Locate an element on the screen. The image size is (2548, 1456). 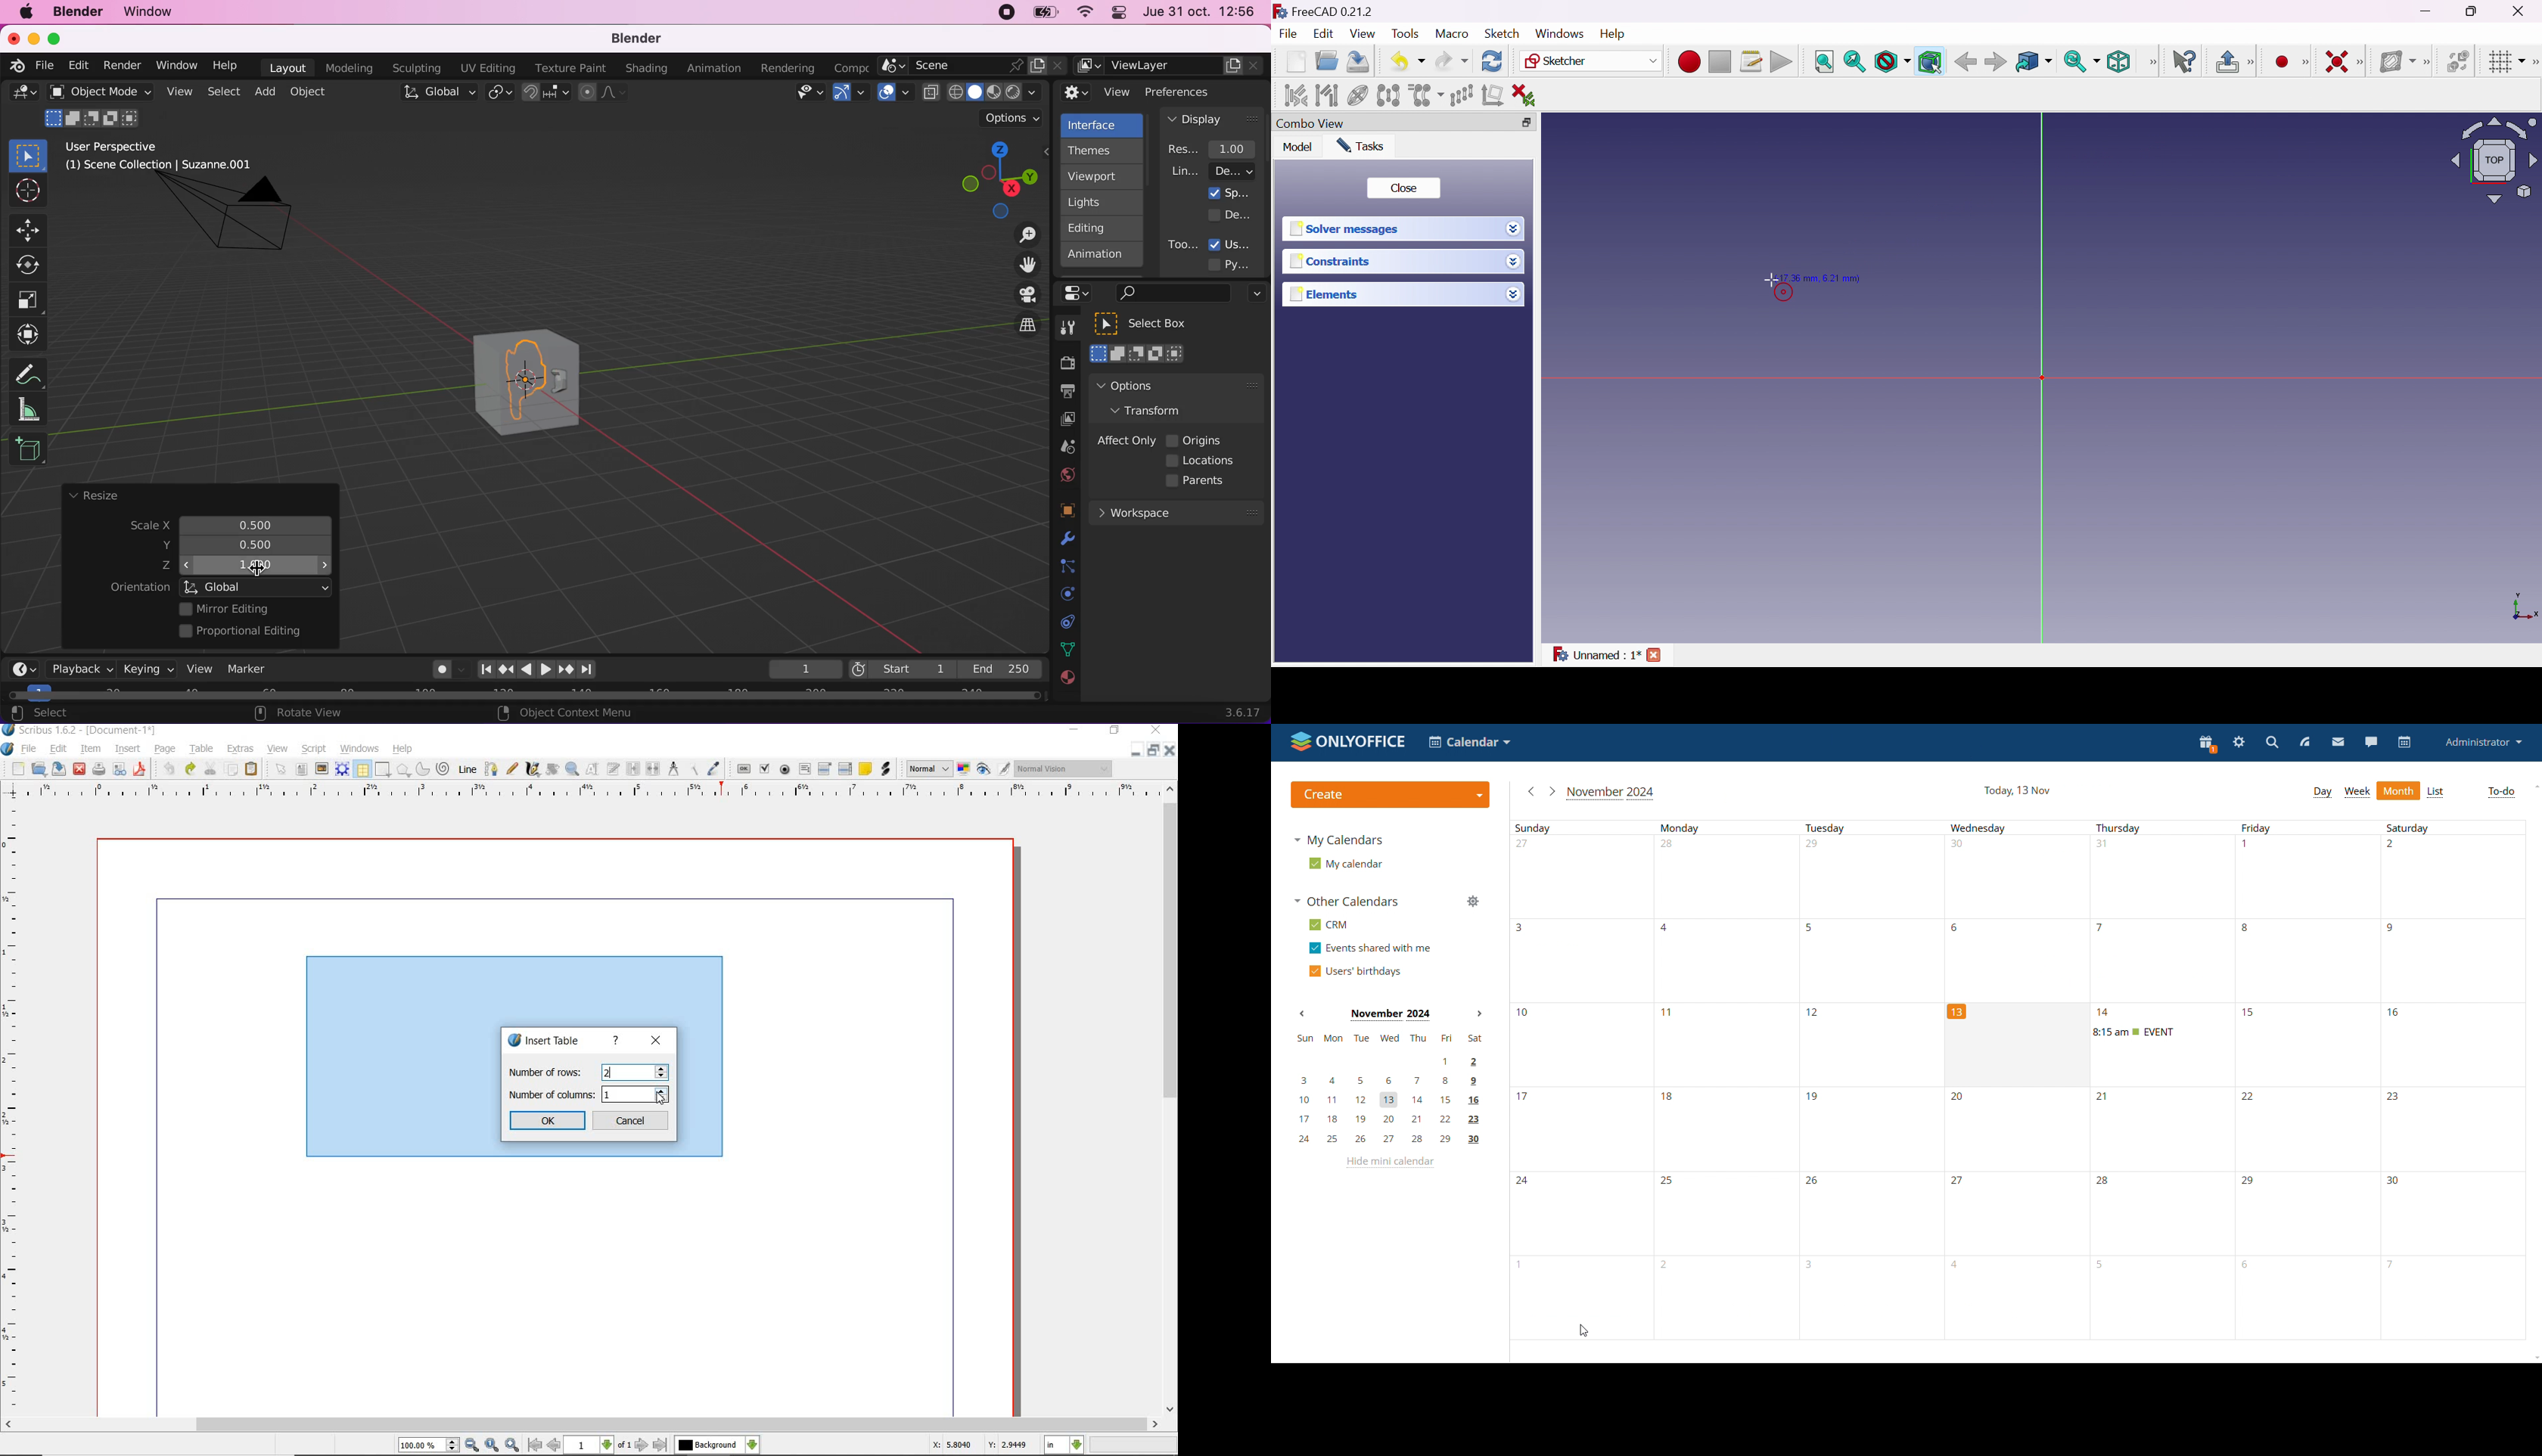
PDF List Box is located at coordinates (845, 769).